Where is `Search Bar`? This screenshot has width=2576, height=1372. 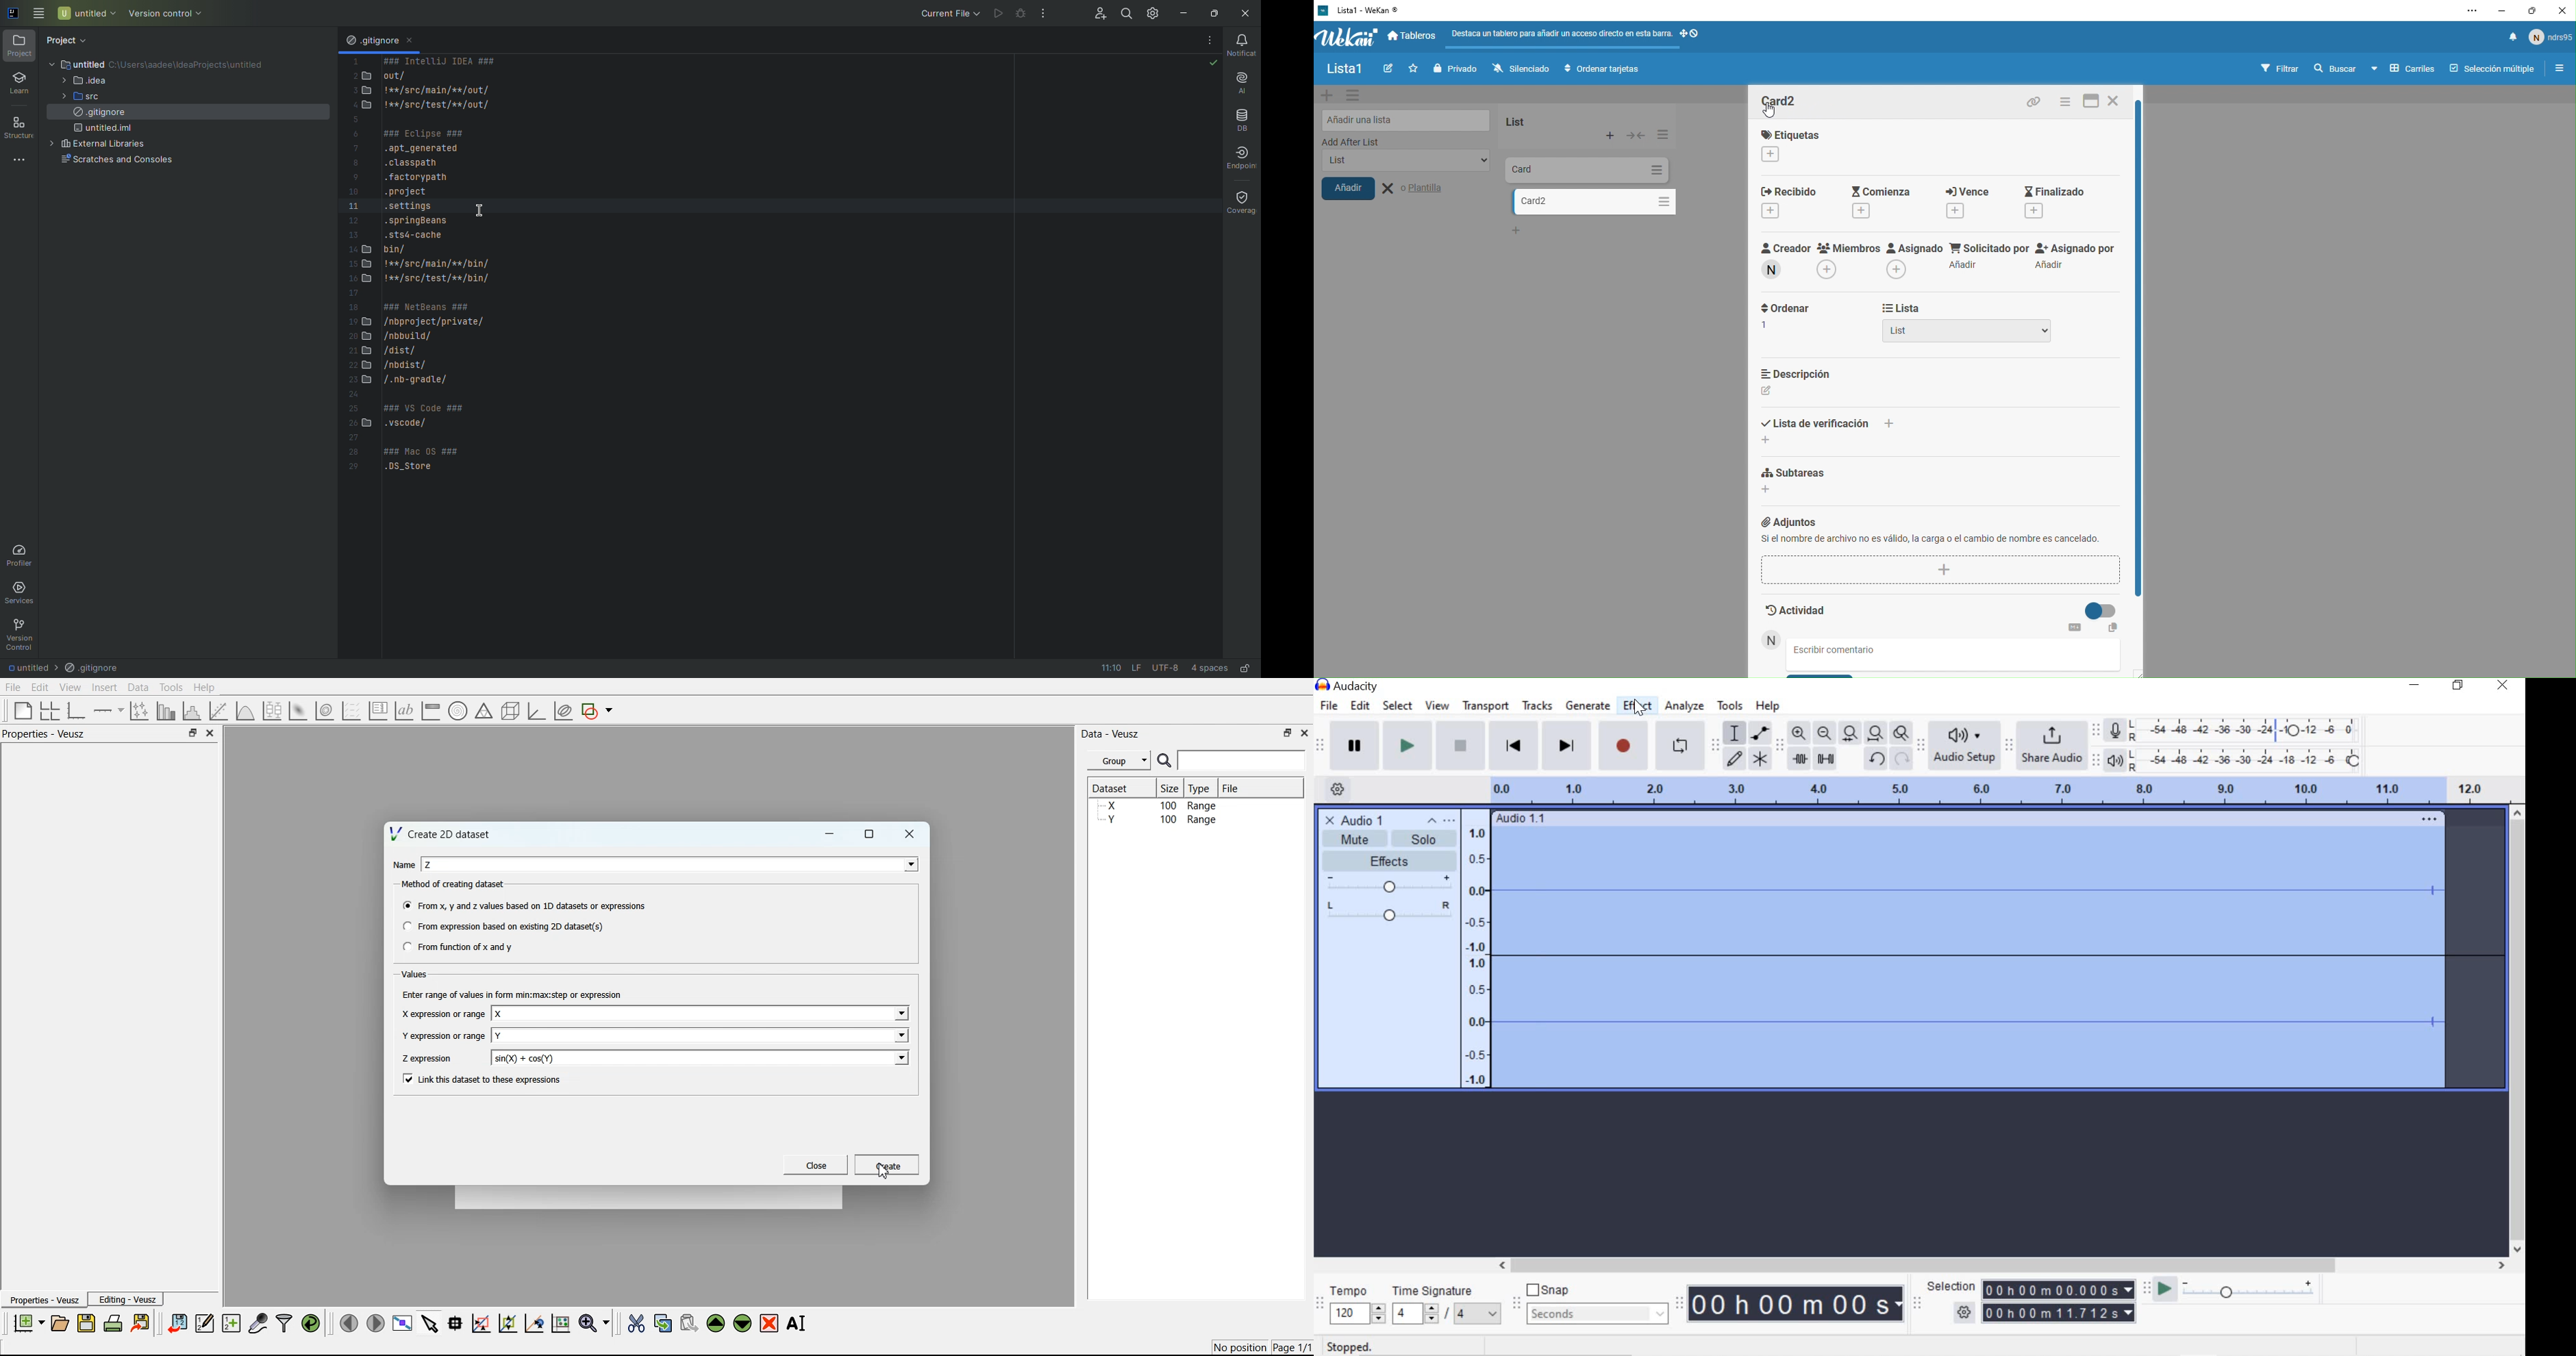
Search Bar is located at coordinates (1232, 760).